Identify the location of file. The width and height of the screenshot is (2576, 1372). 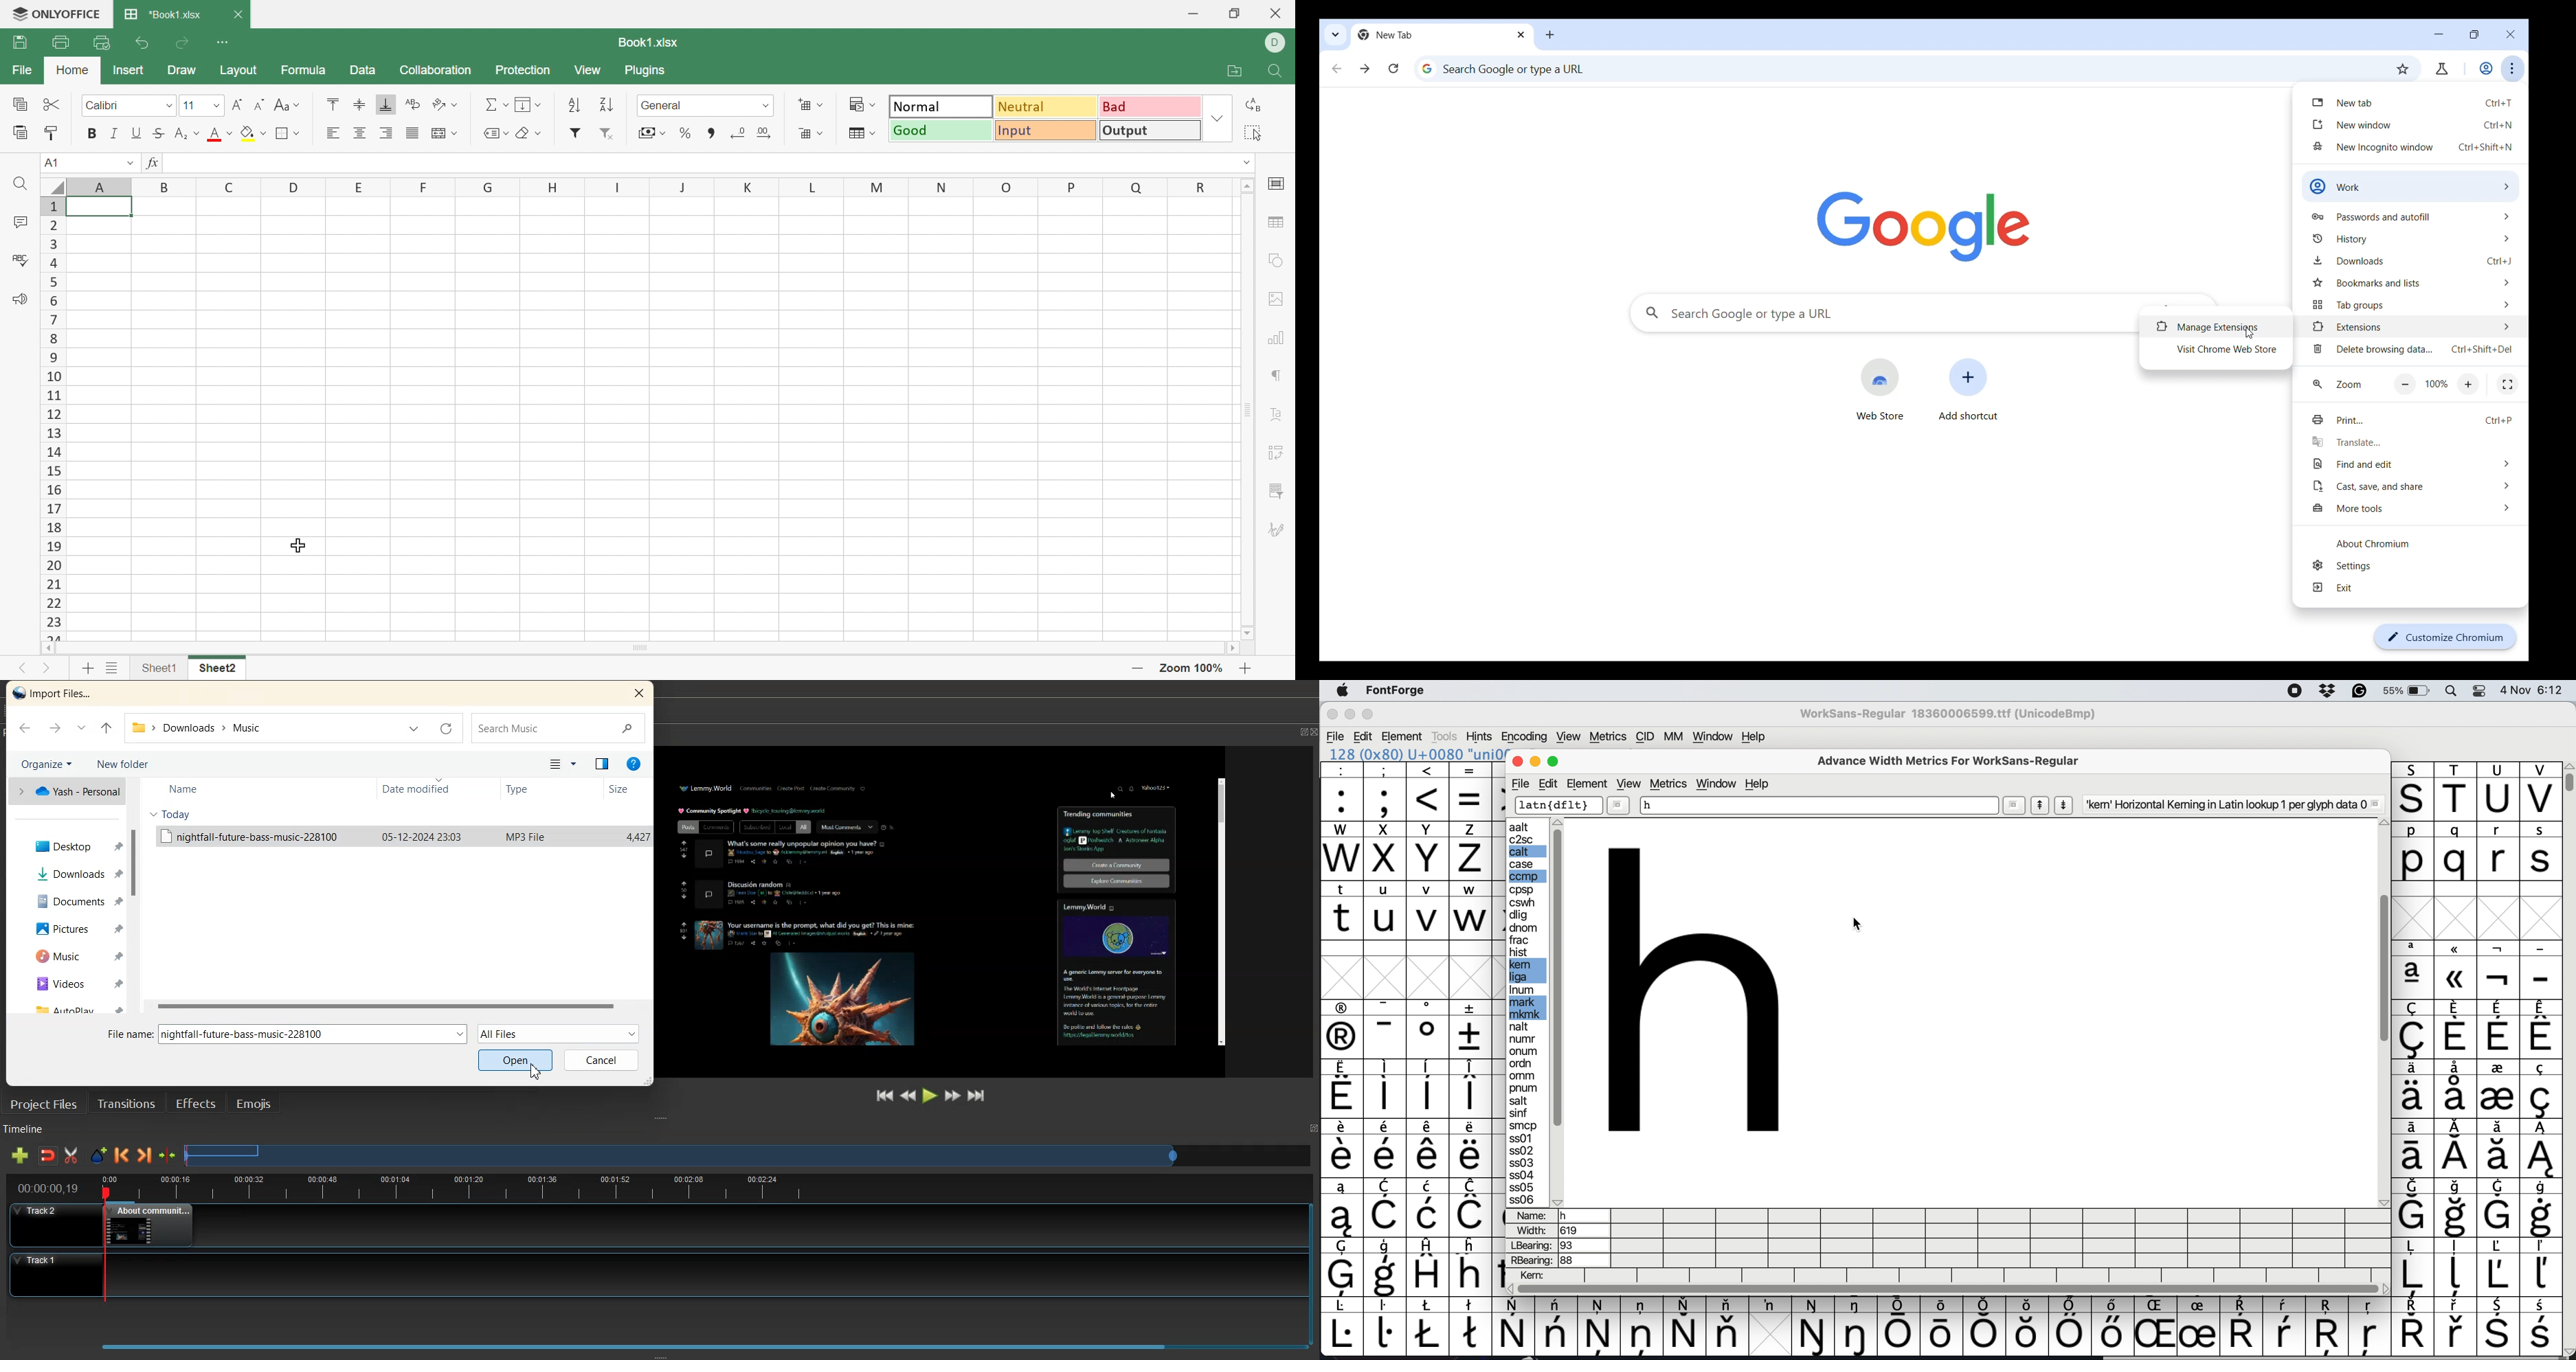
(1521, 784).